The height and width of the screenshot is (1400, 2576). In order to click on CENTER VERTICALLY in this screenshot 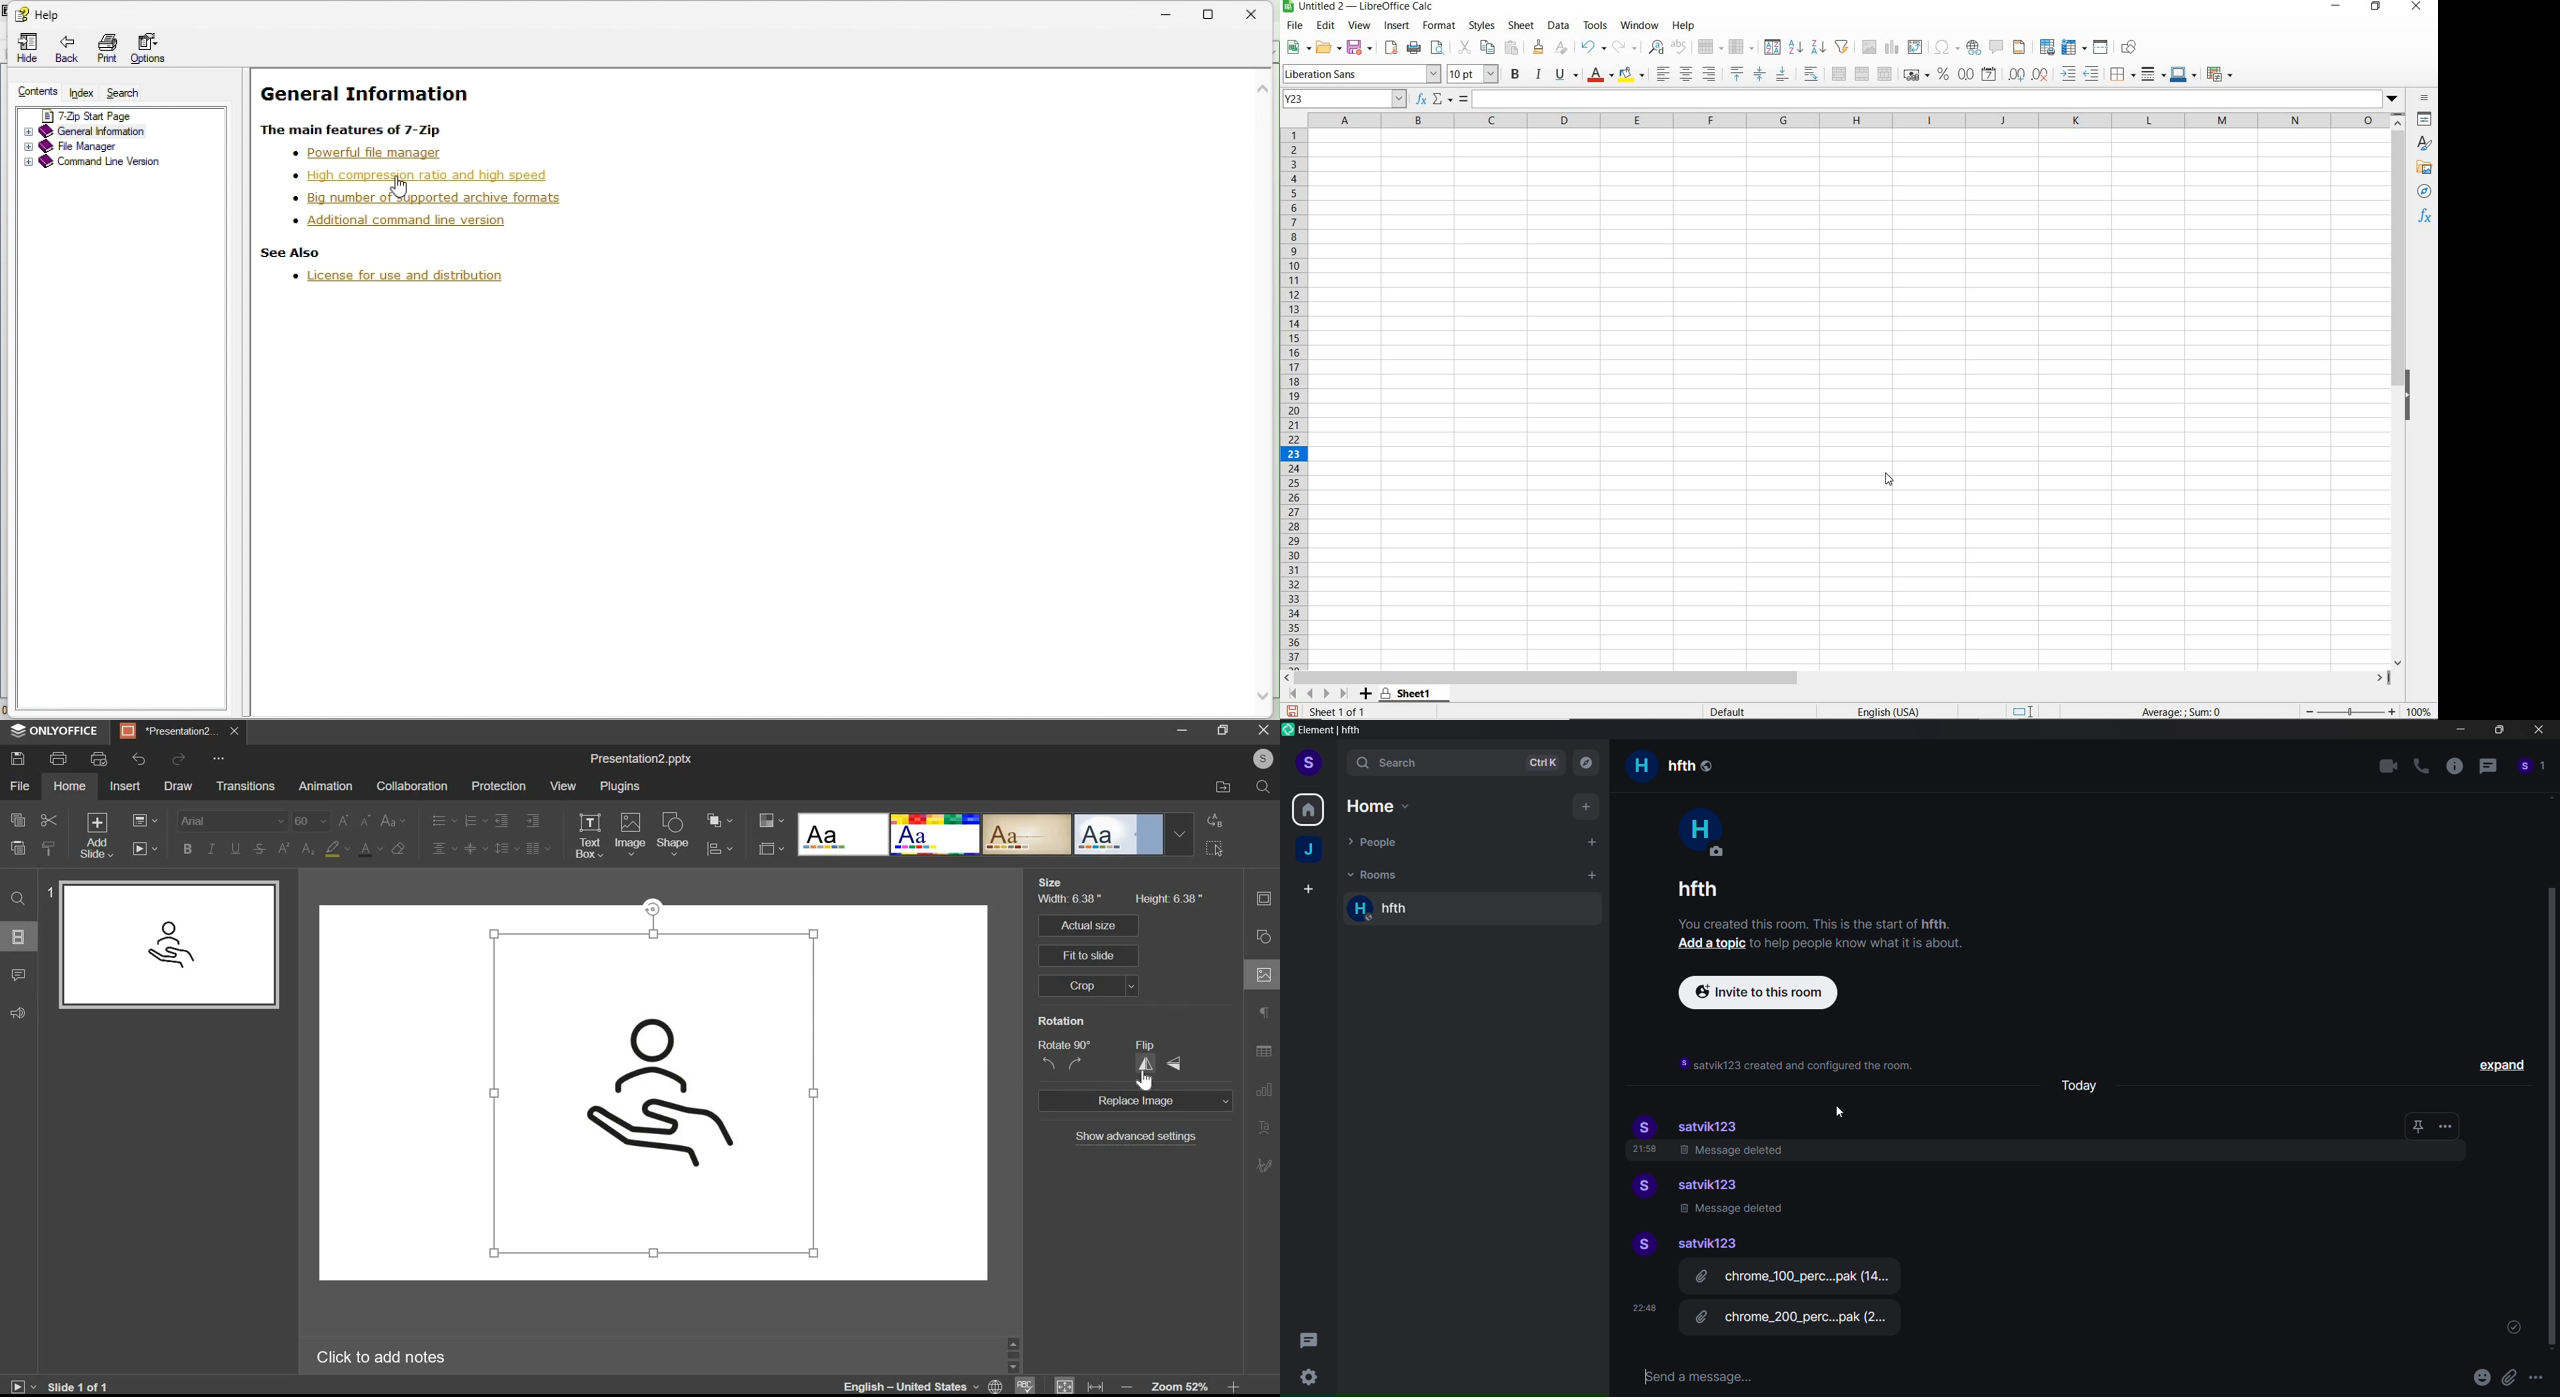, I will do `click(1760, 76)`.